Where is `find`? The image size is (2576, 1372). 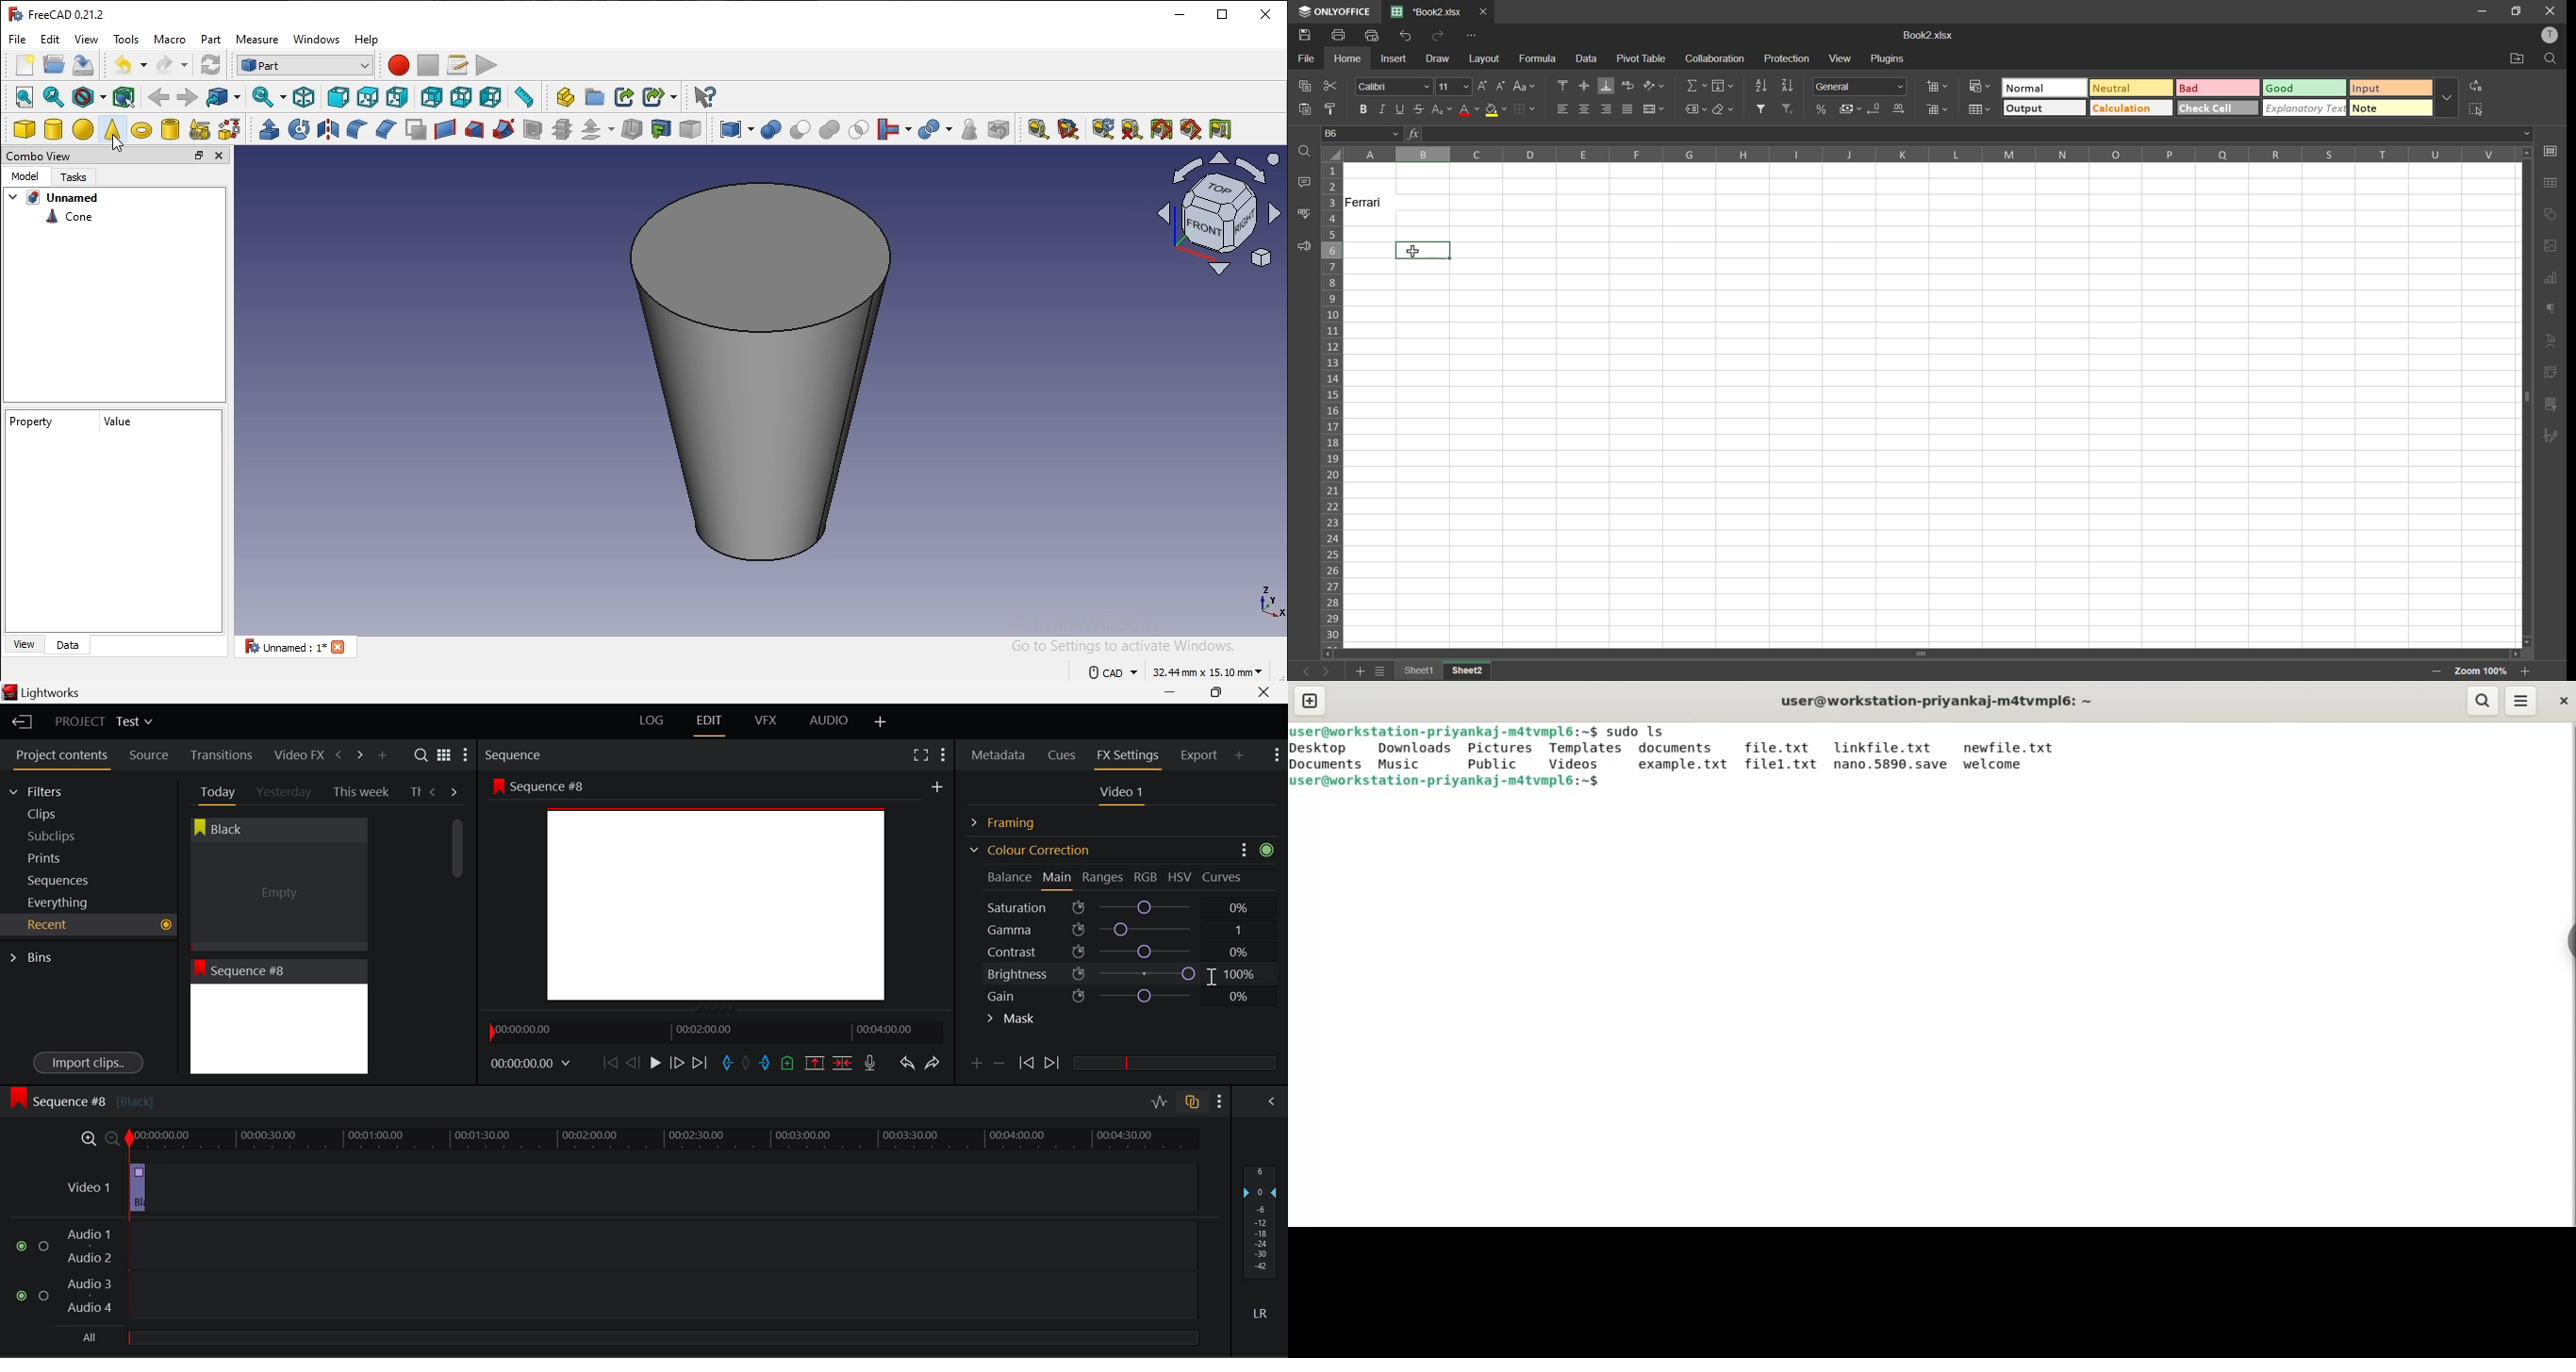 find is located at coordinates (1303, 150).